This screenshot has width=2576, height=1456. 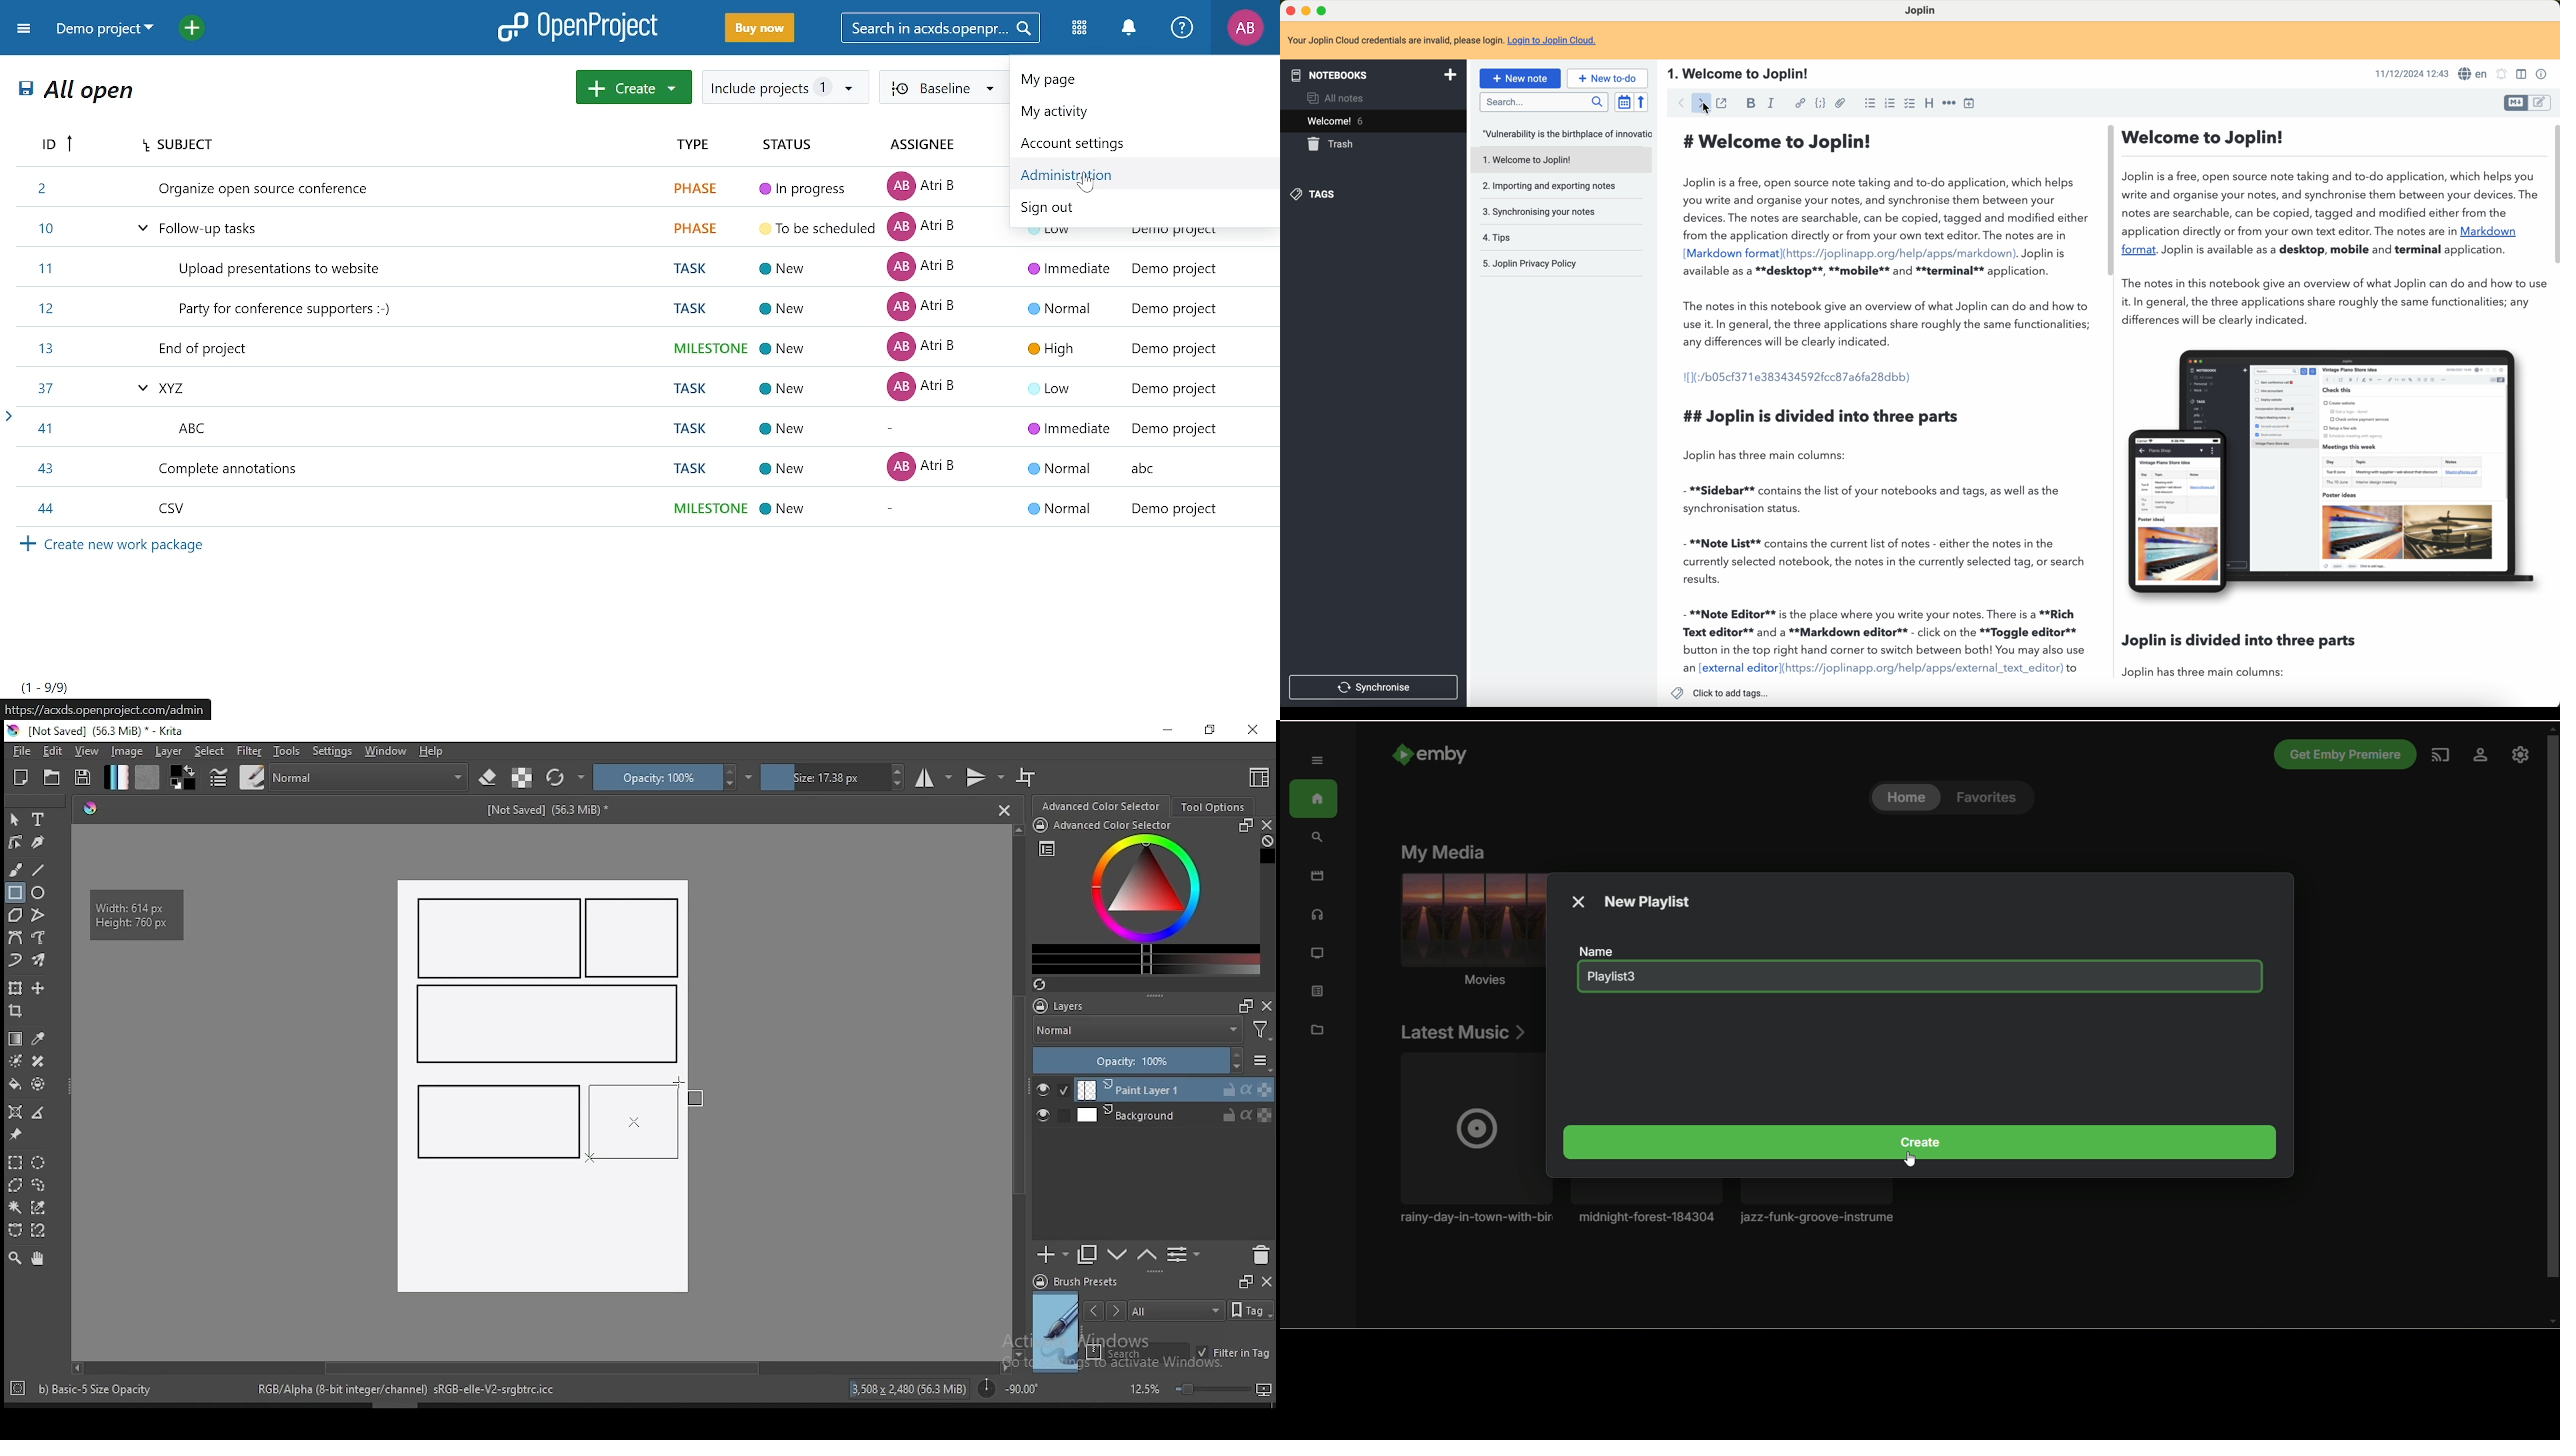 What do you see at coordinates (1375, 686) in the screenshot?
I see `synchronise` at bounding box center [1375, 686].